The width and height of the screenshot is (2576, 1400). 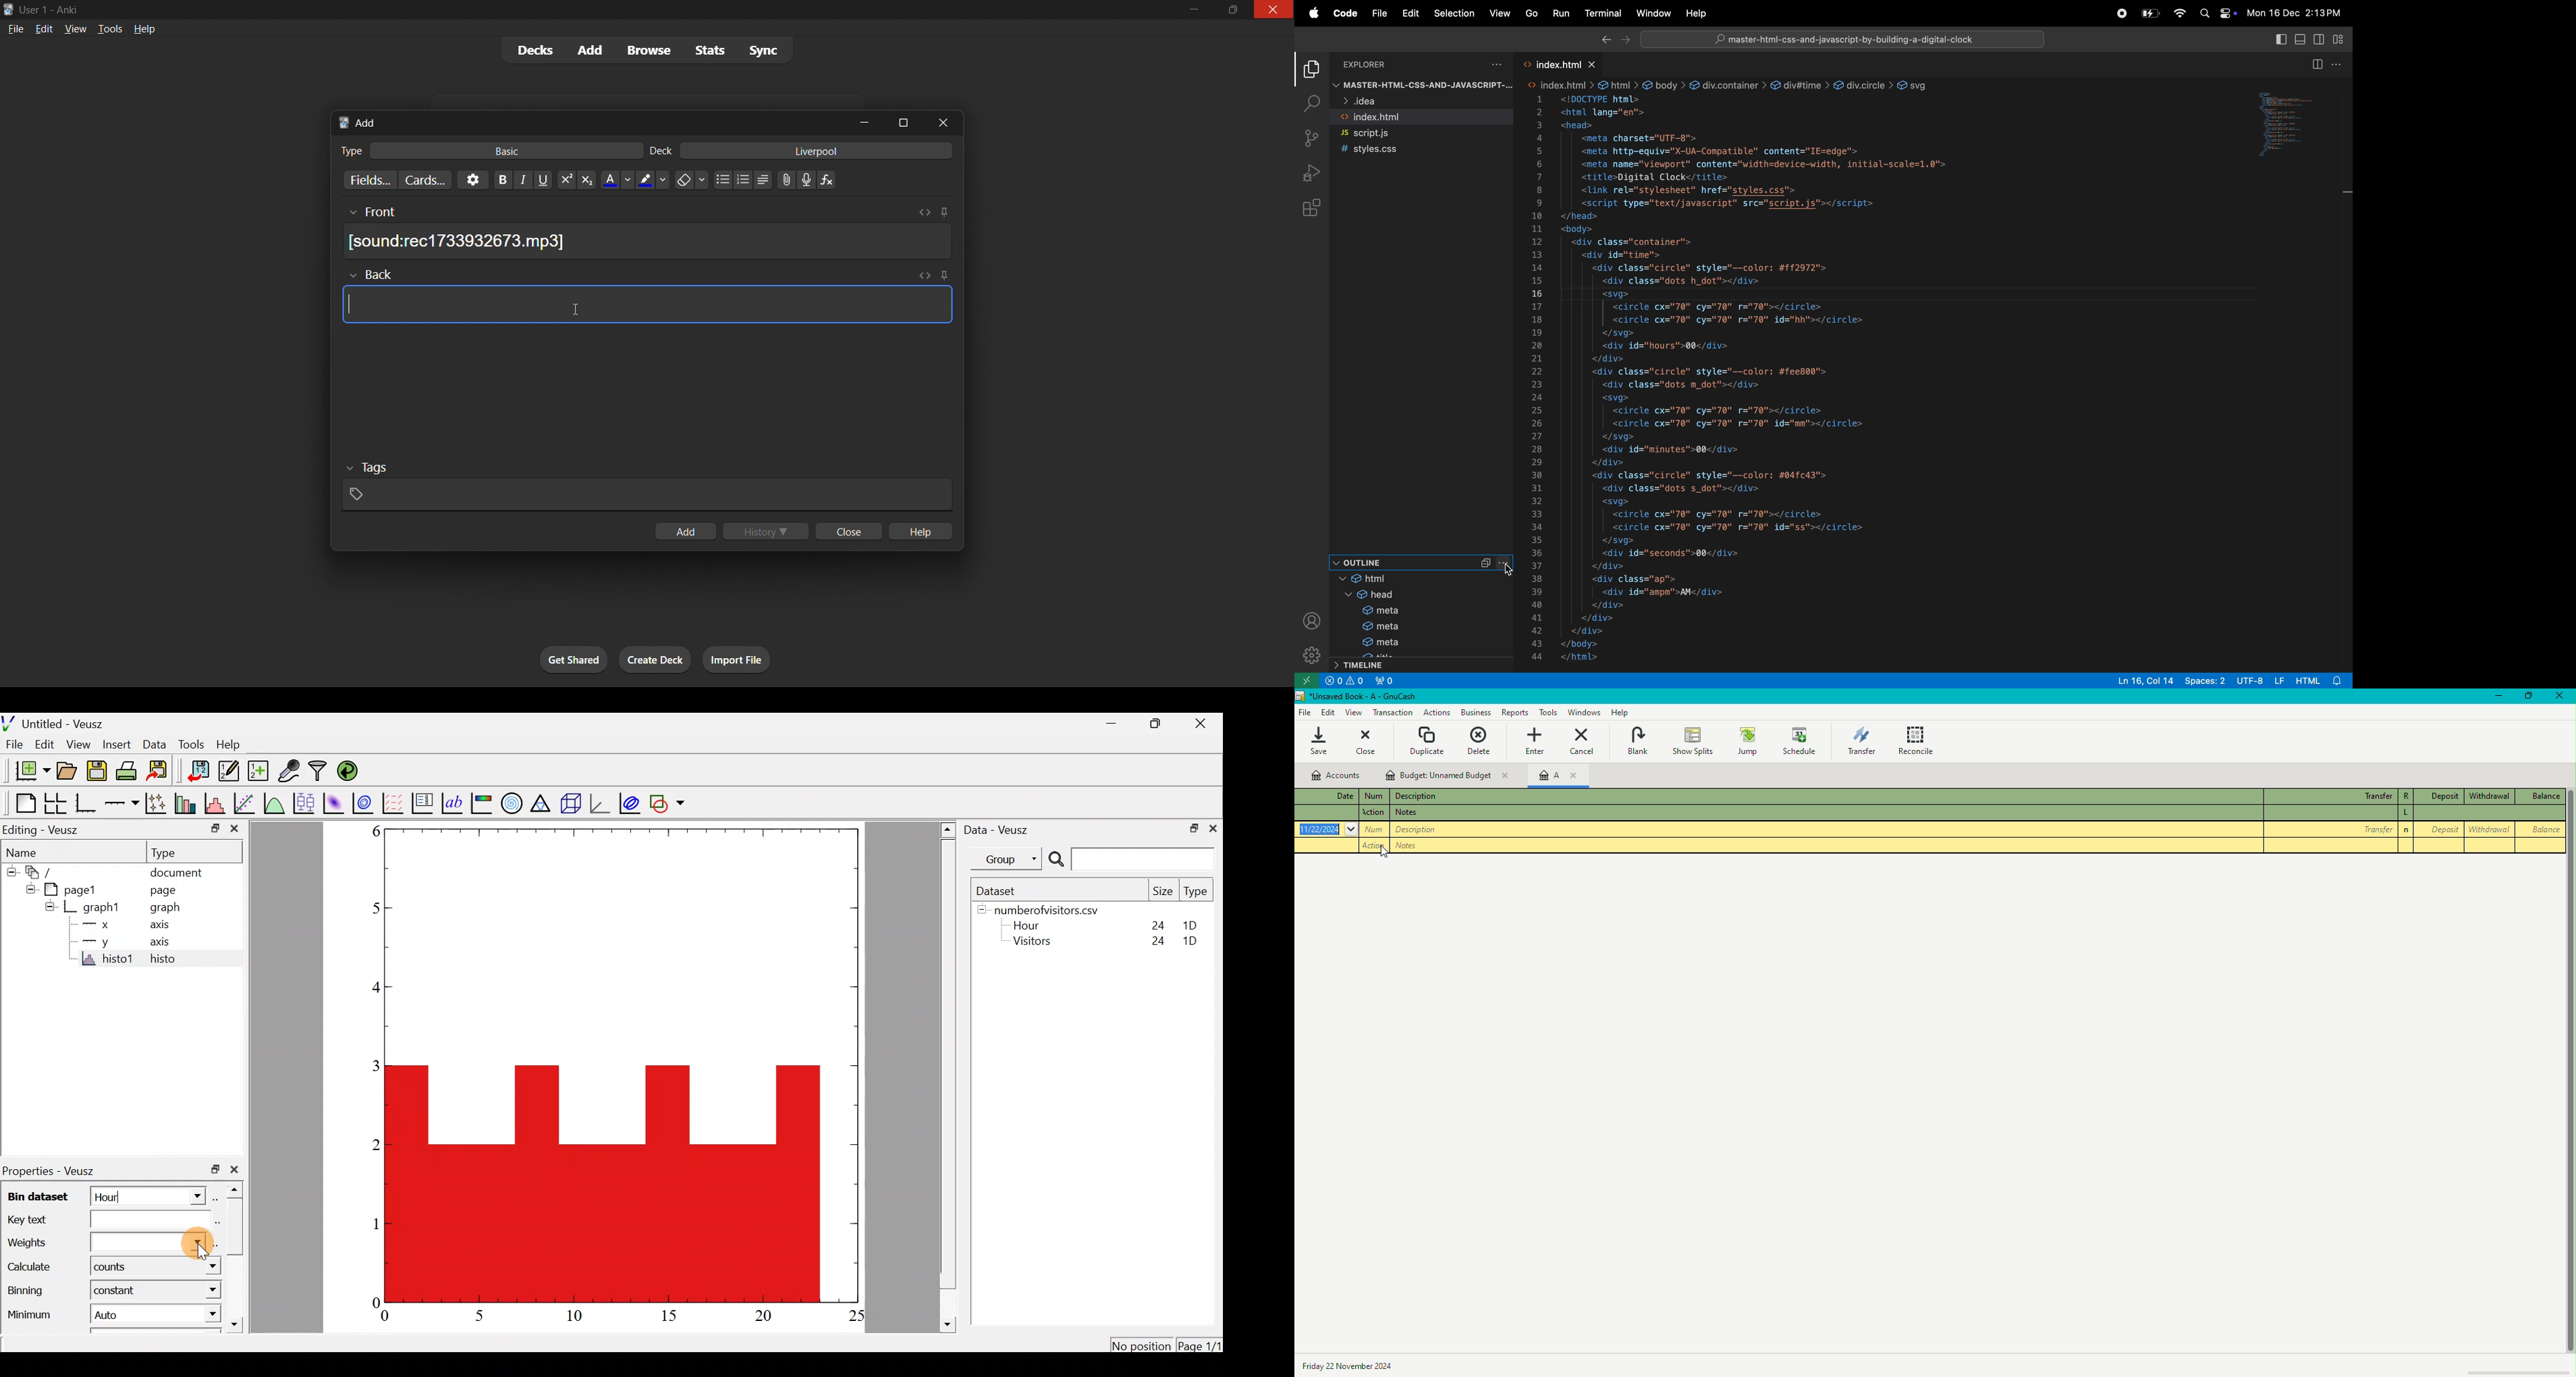 I want to click on text color, so click(x=616, y=180).